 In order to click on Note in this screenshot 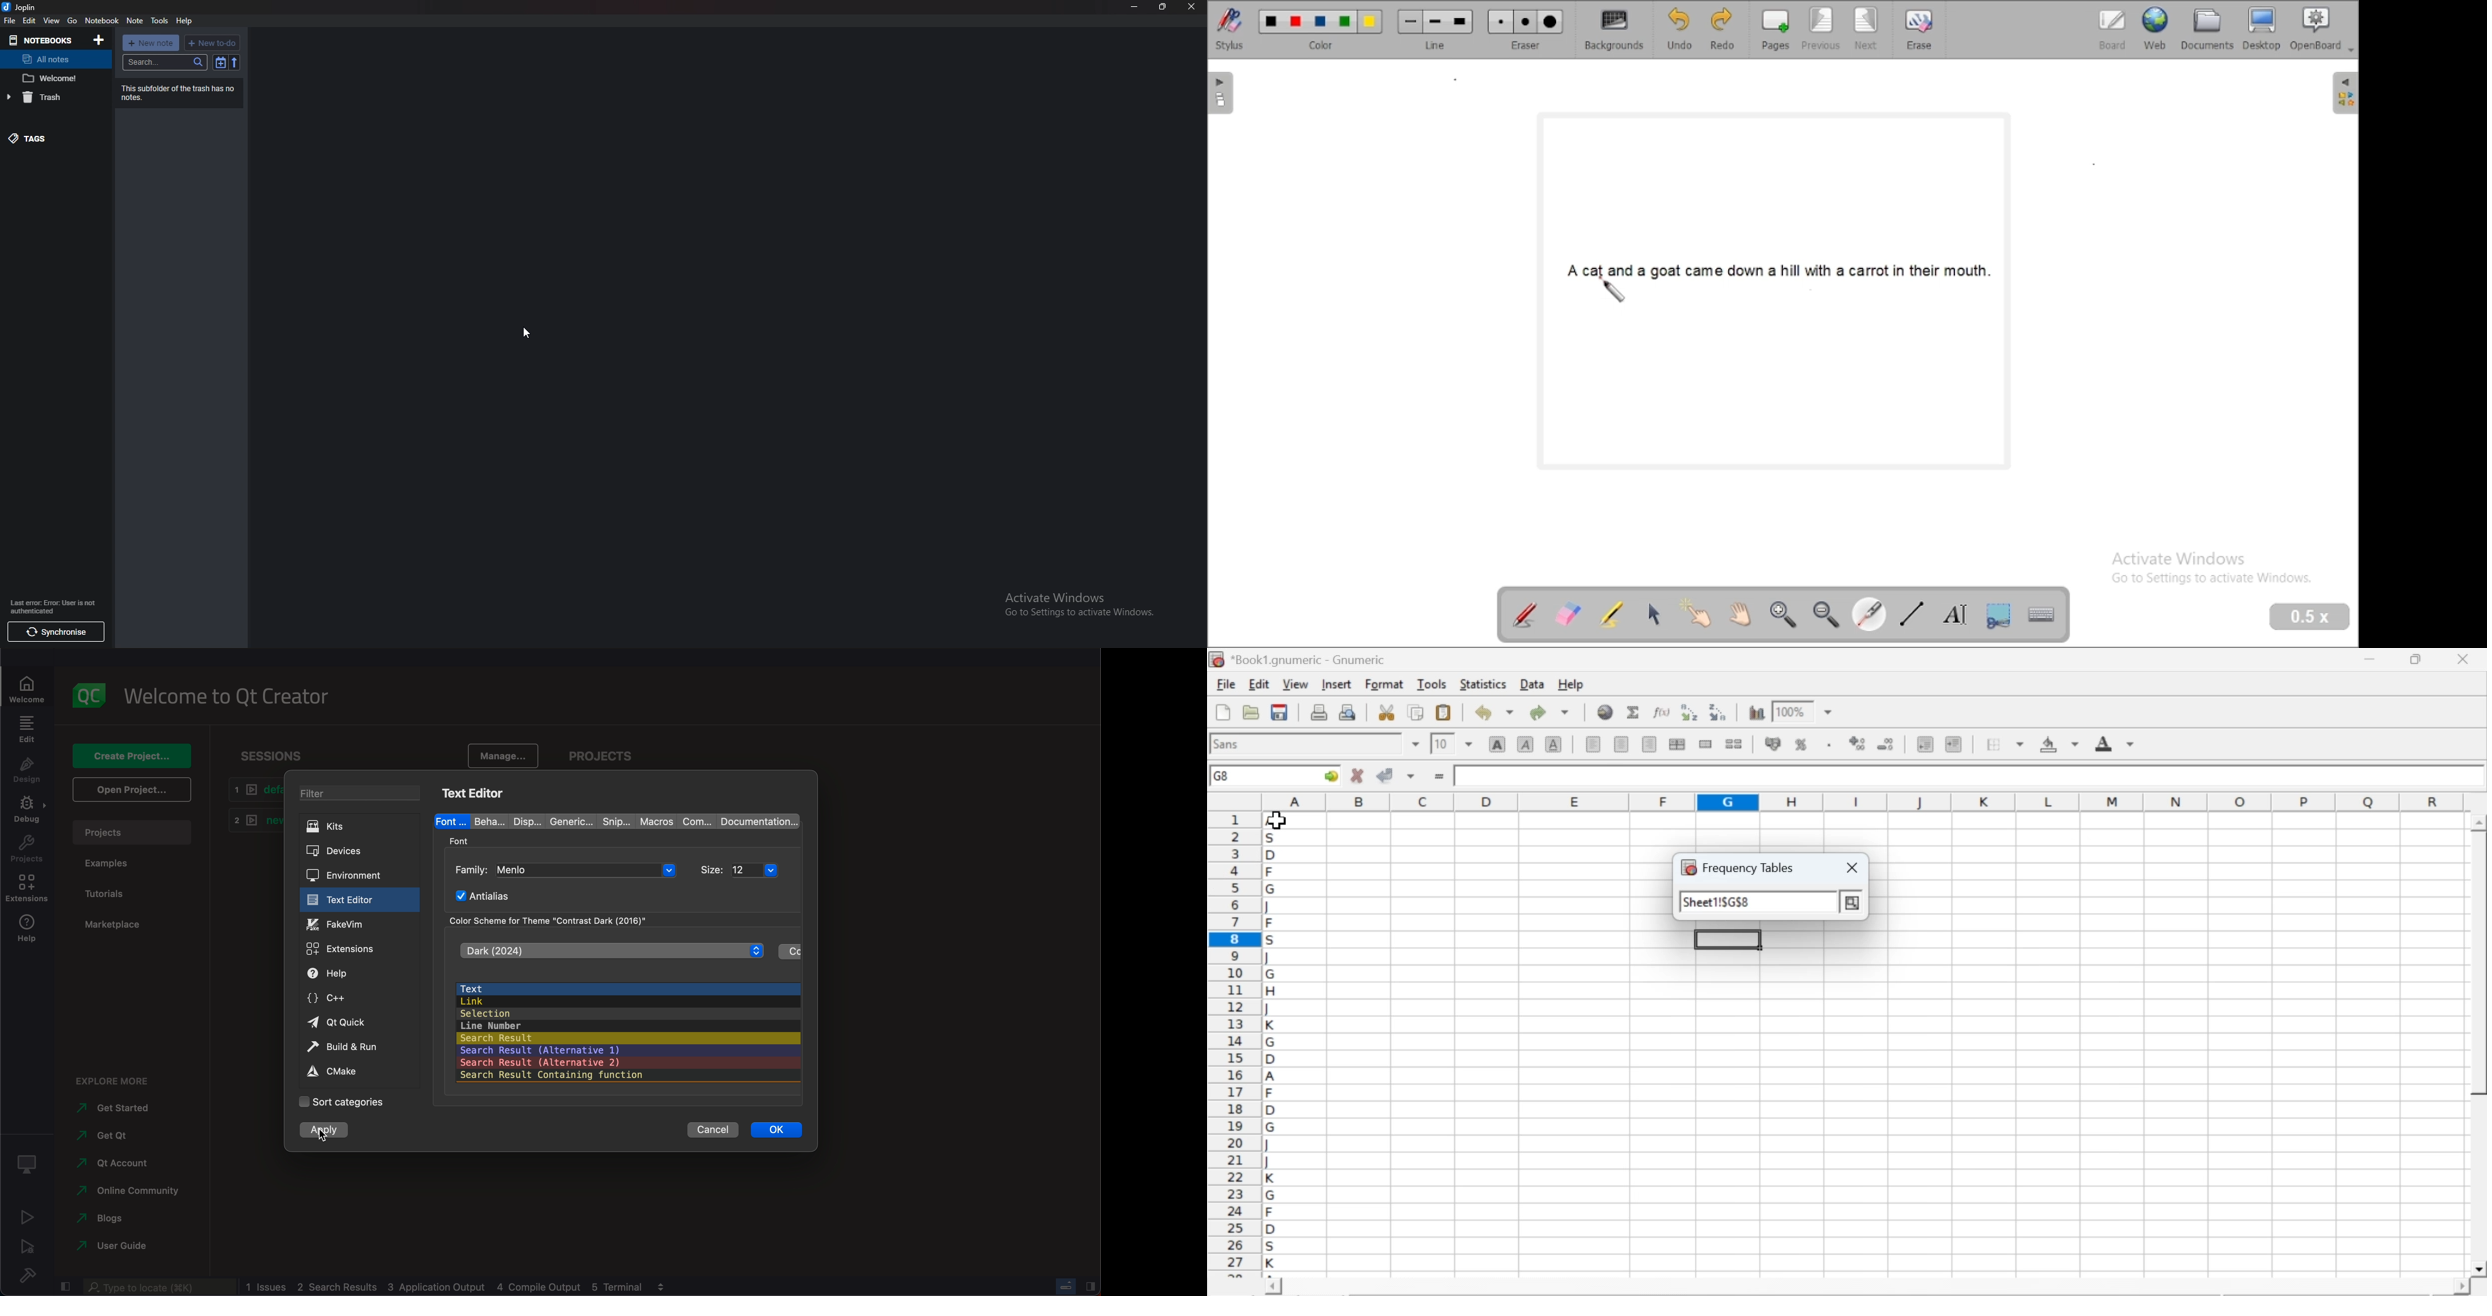, I will do `click(135, 21)`.